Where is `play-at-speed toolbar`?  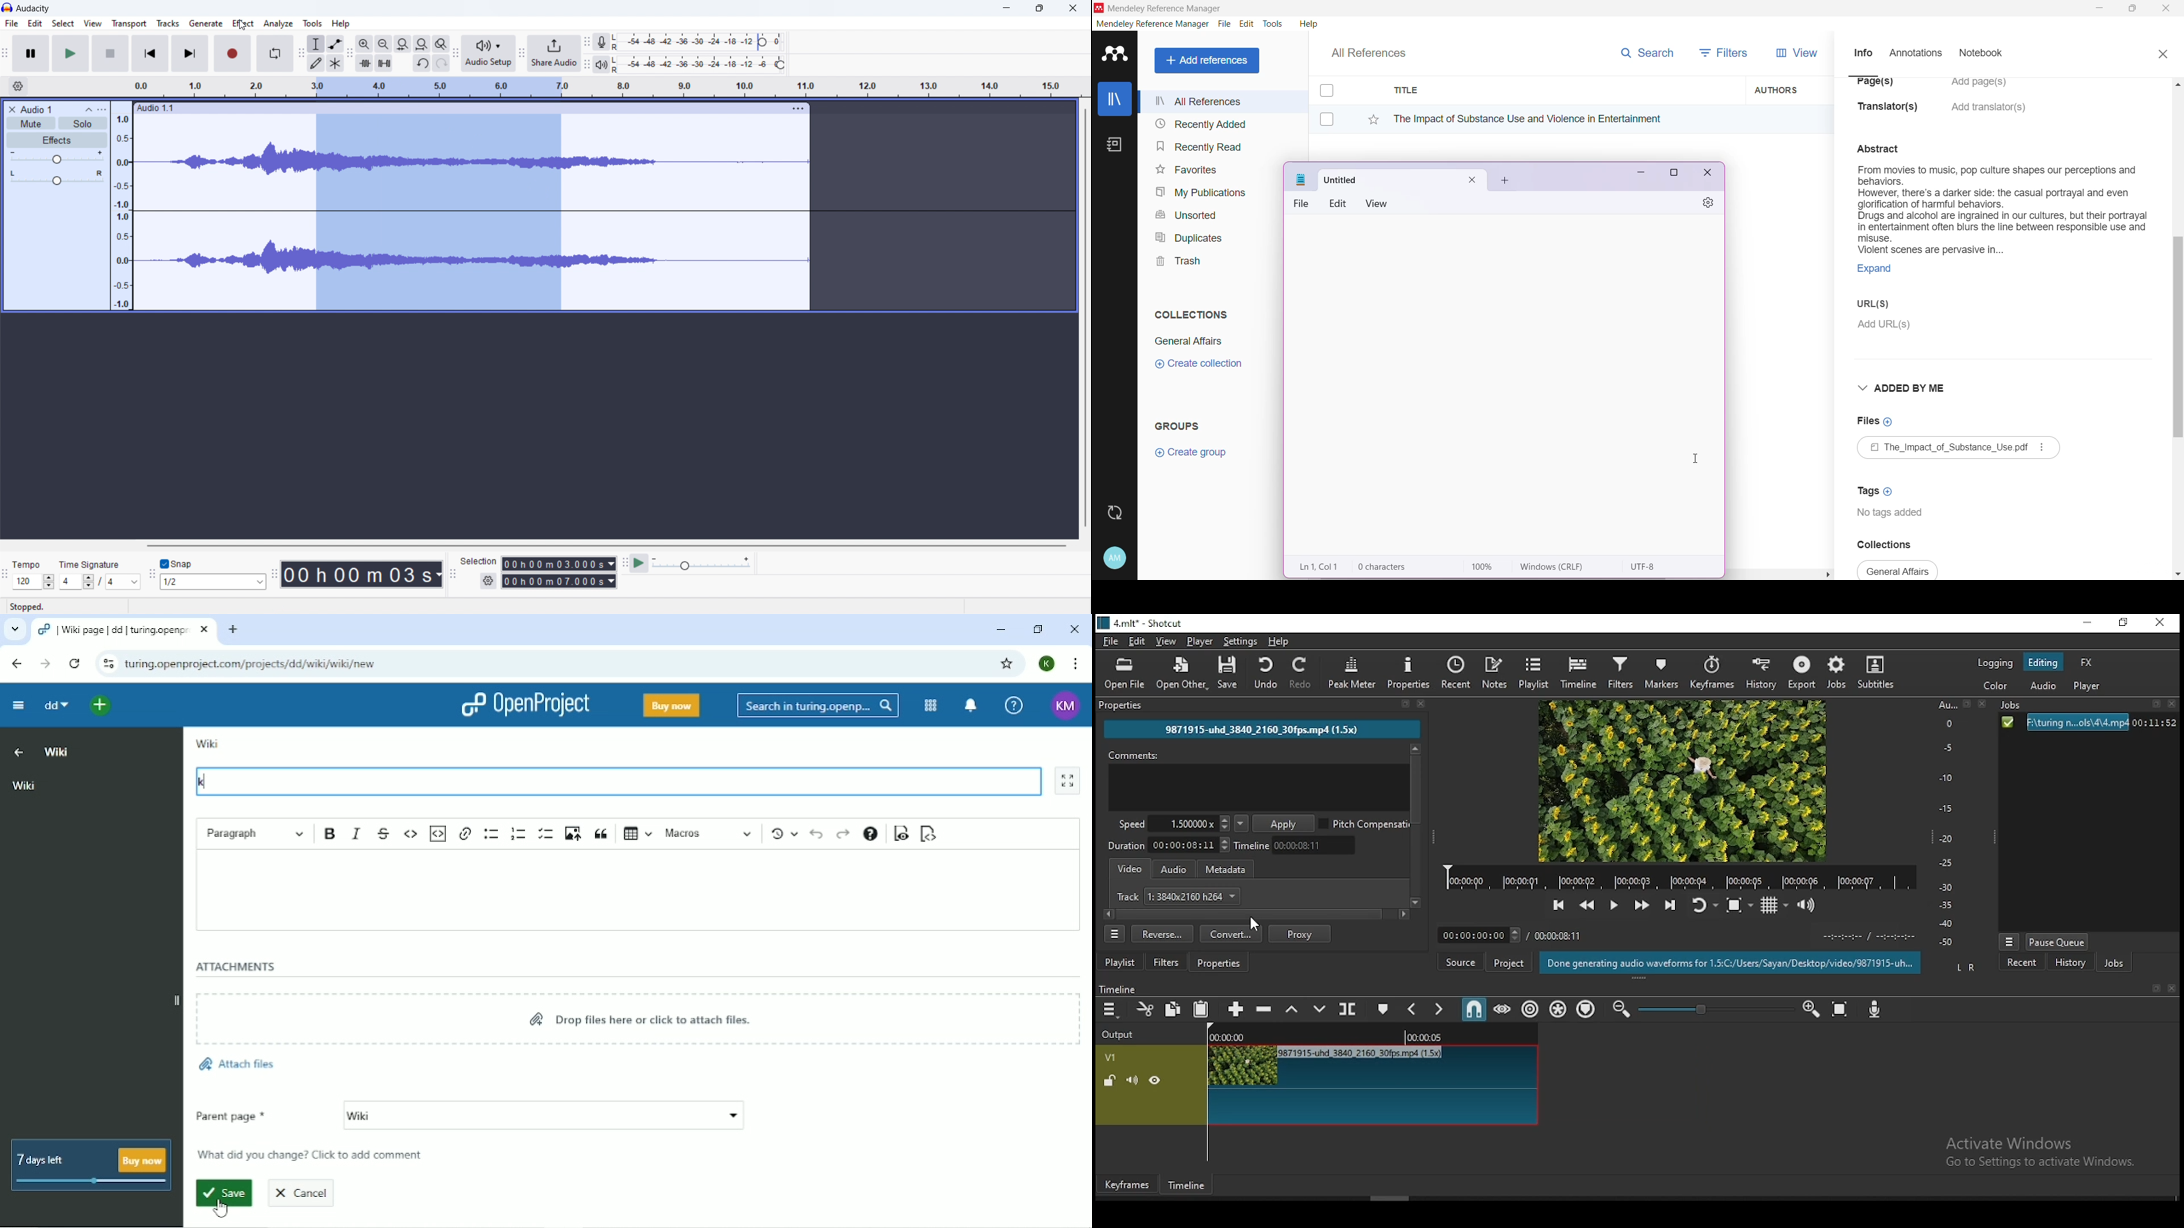
play-at-speed toolbar is located at coordinates (626, 562).